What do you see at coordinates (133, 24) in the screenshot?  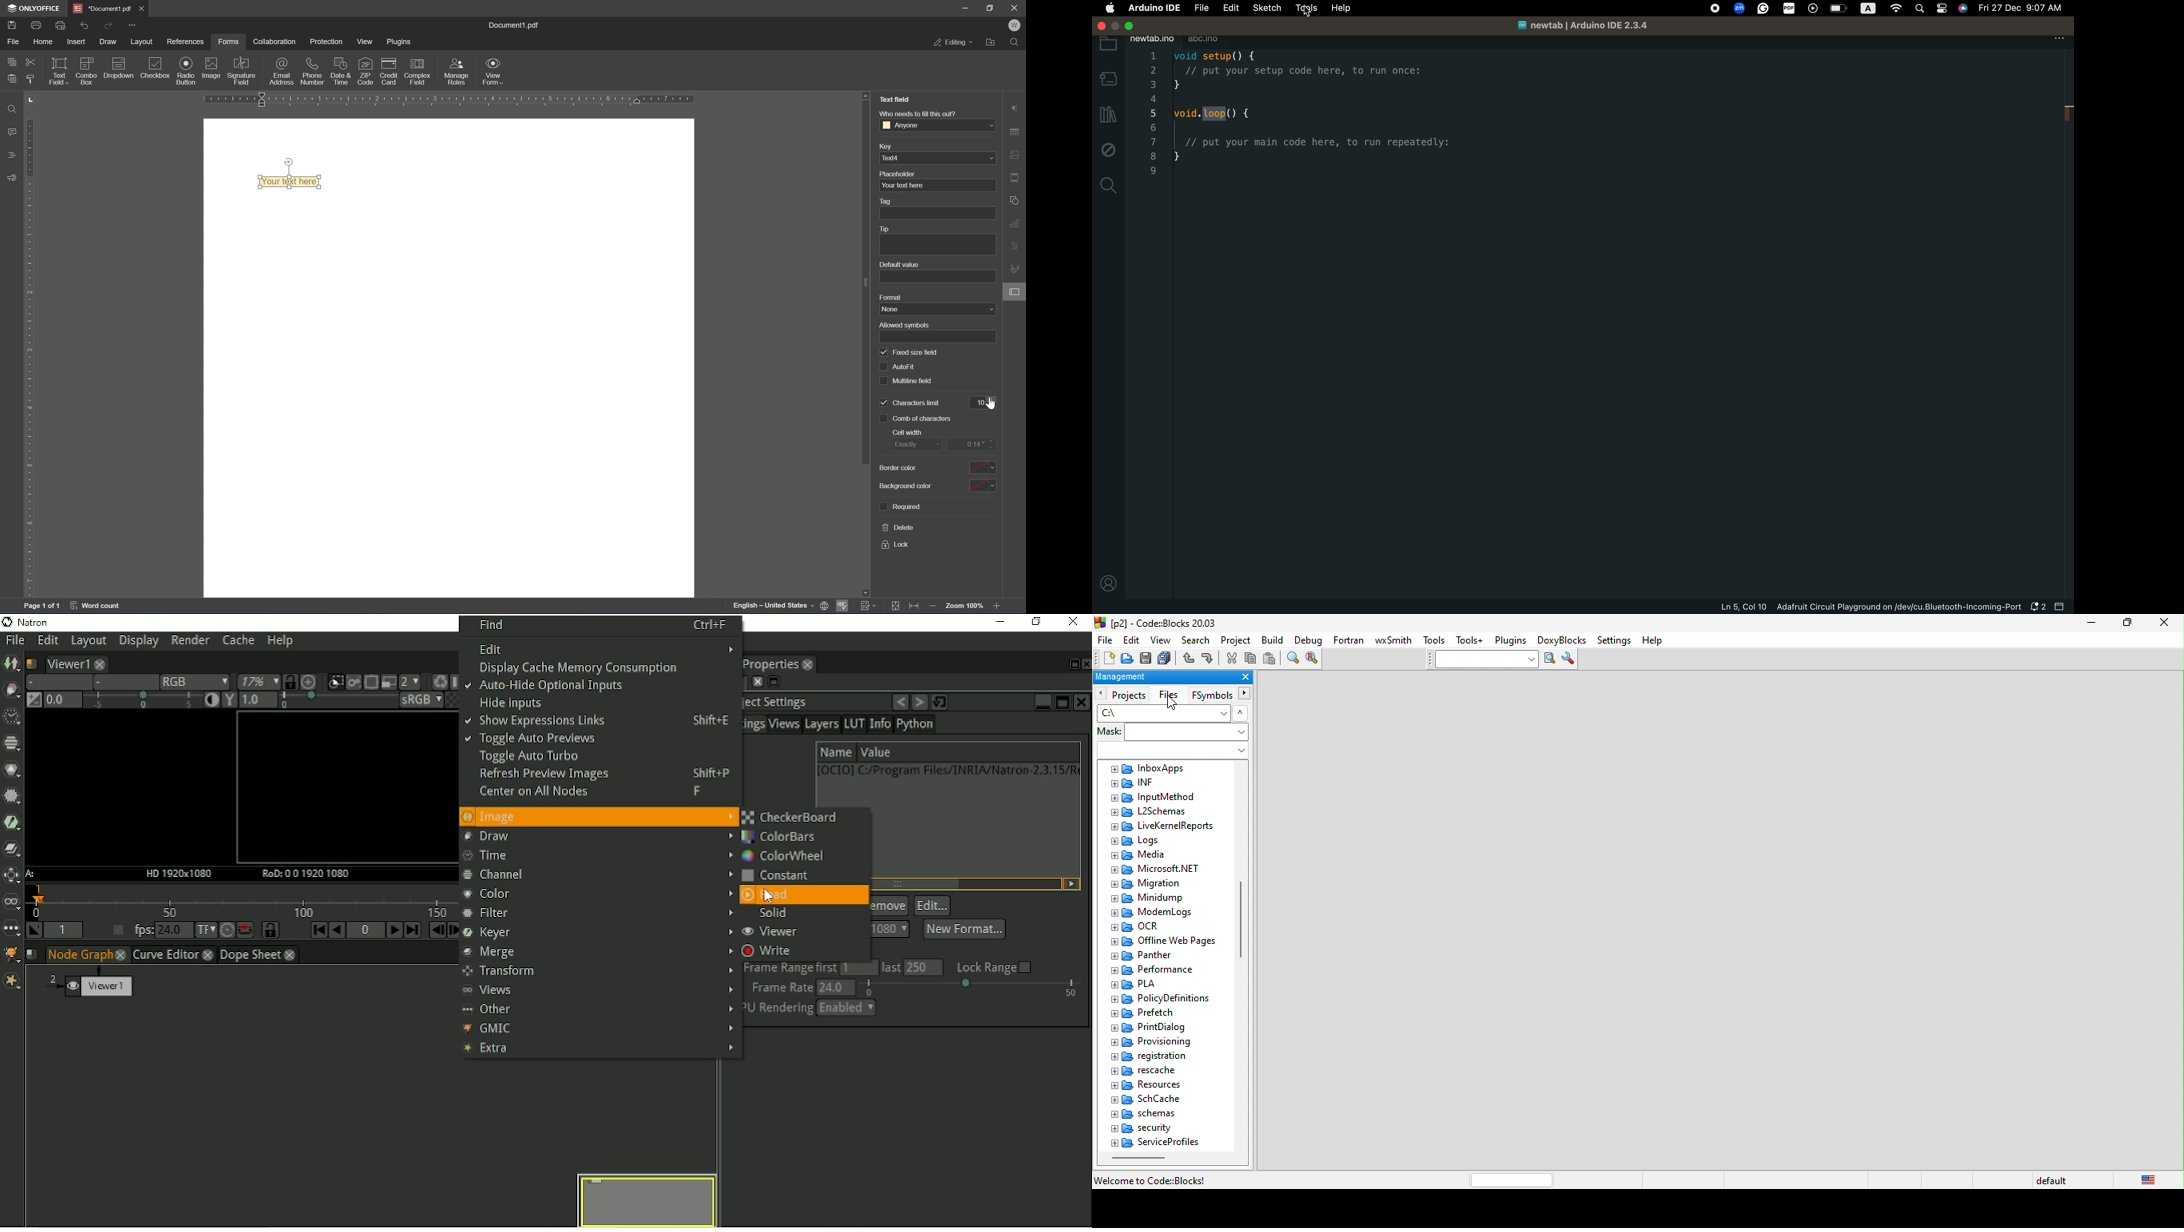 I see `more` at bounding box center [133, 24].